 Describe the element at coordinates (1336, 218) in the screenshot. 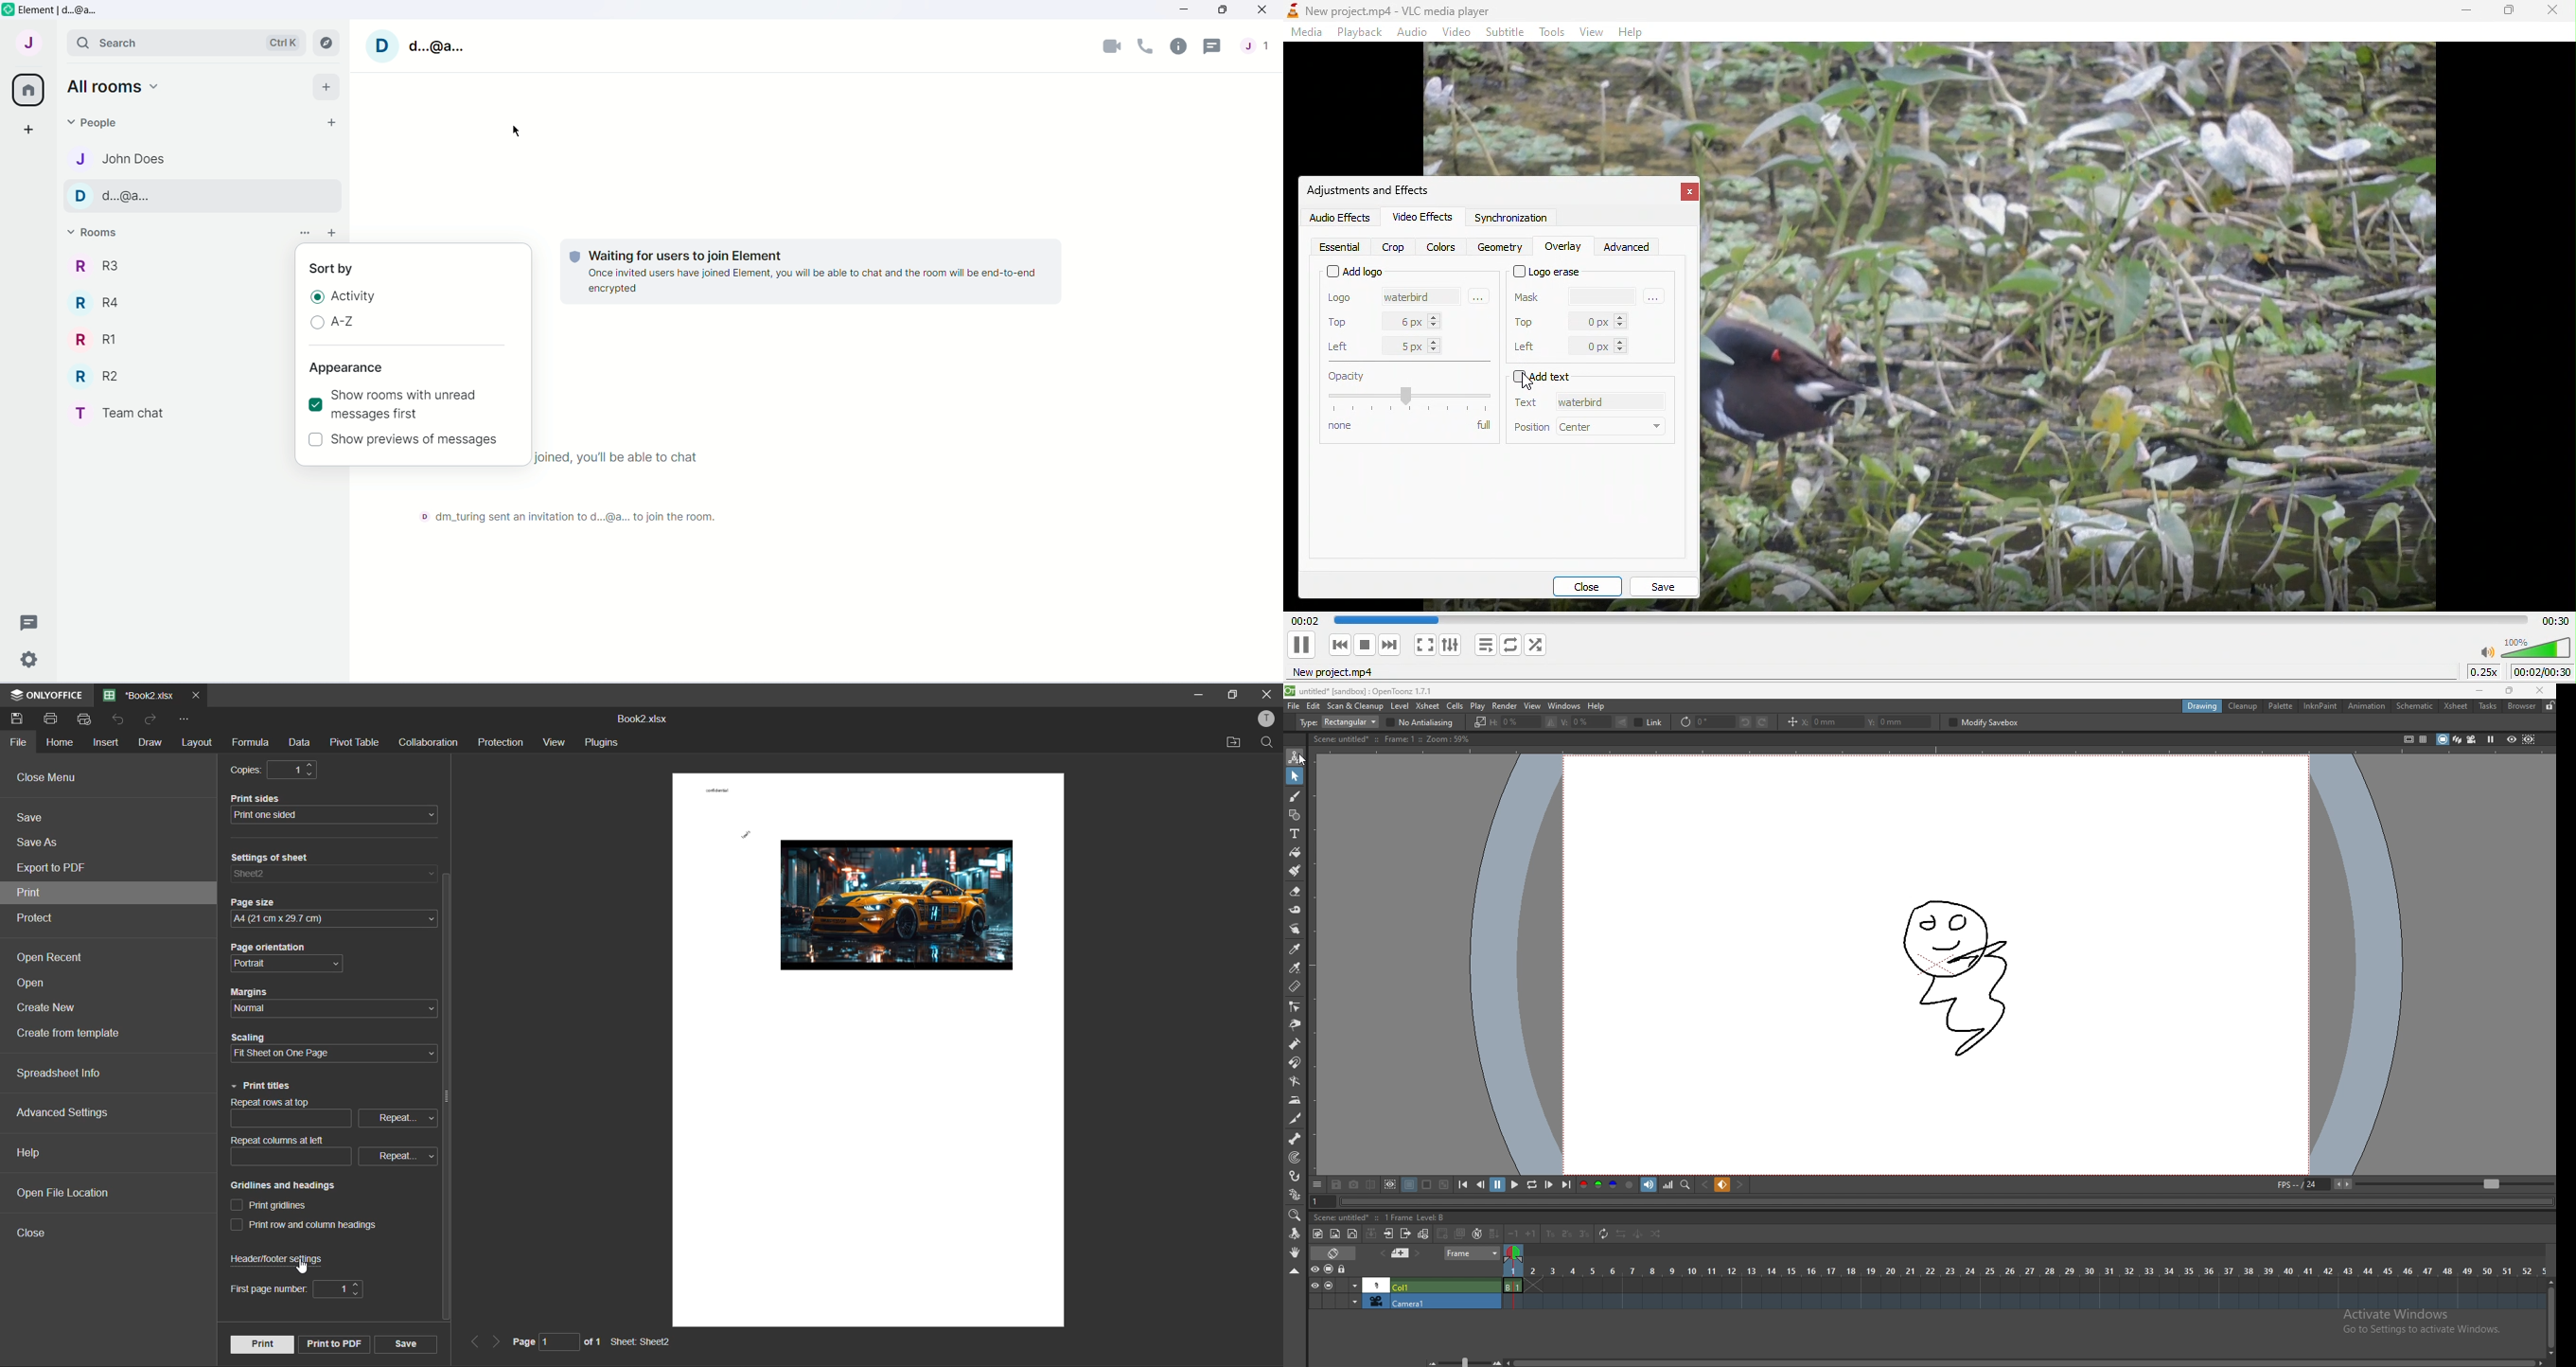

I see `audio effect` at that location.